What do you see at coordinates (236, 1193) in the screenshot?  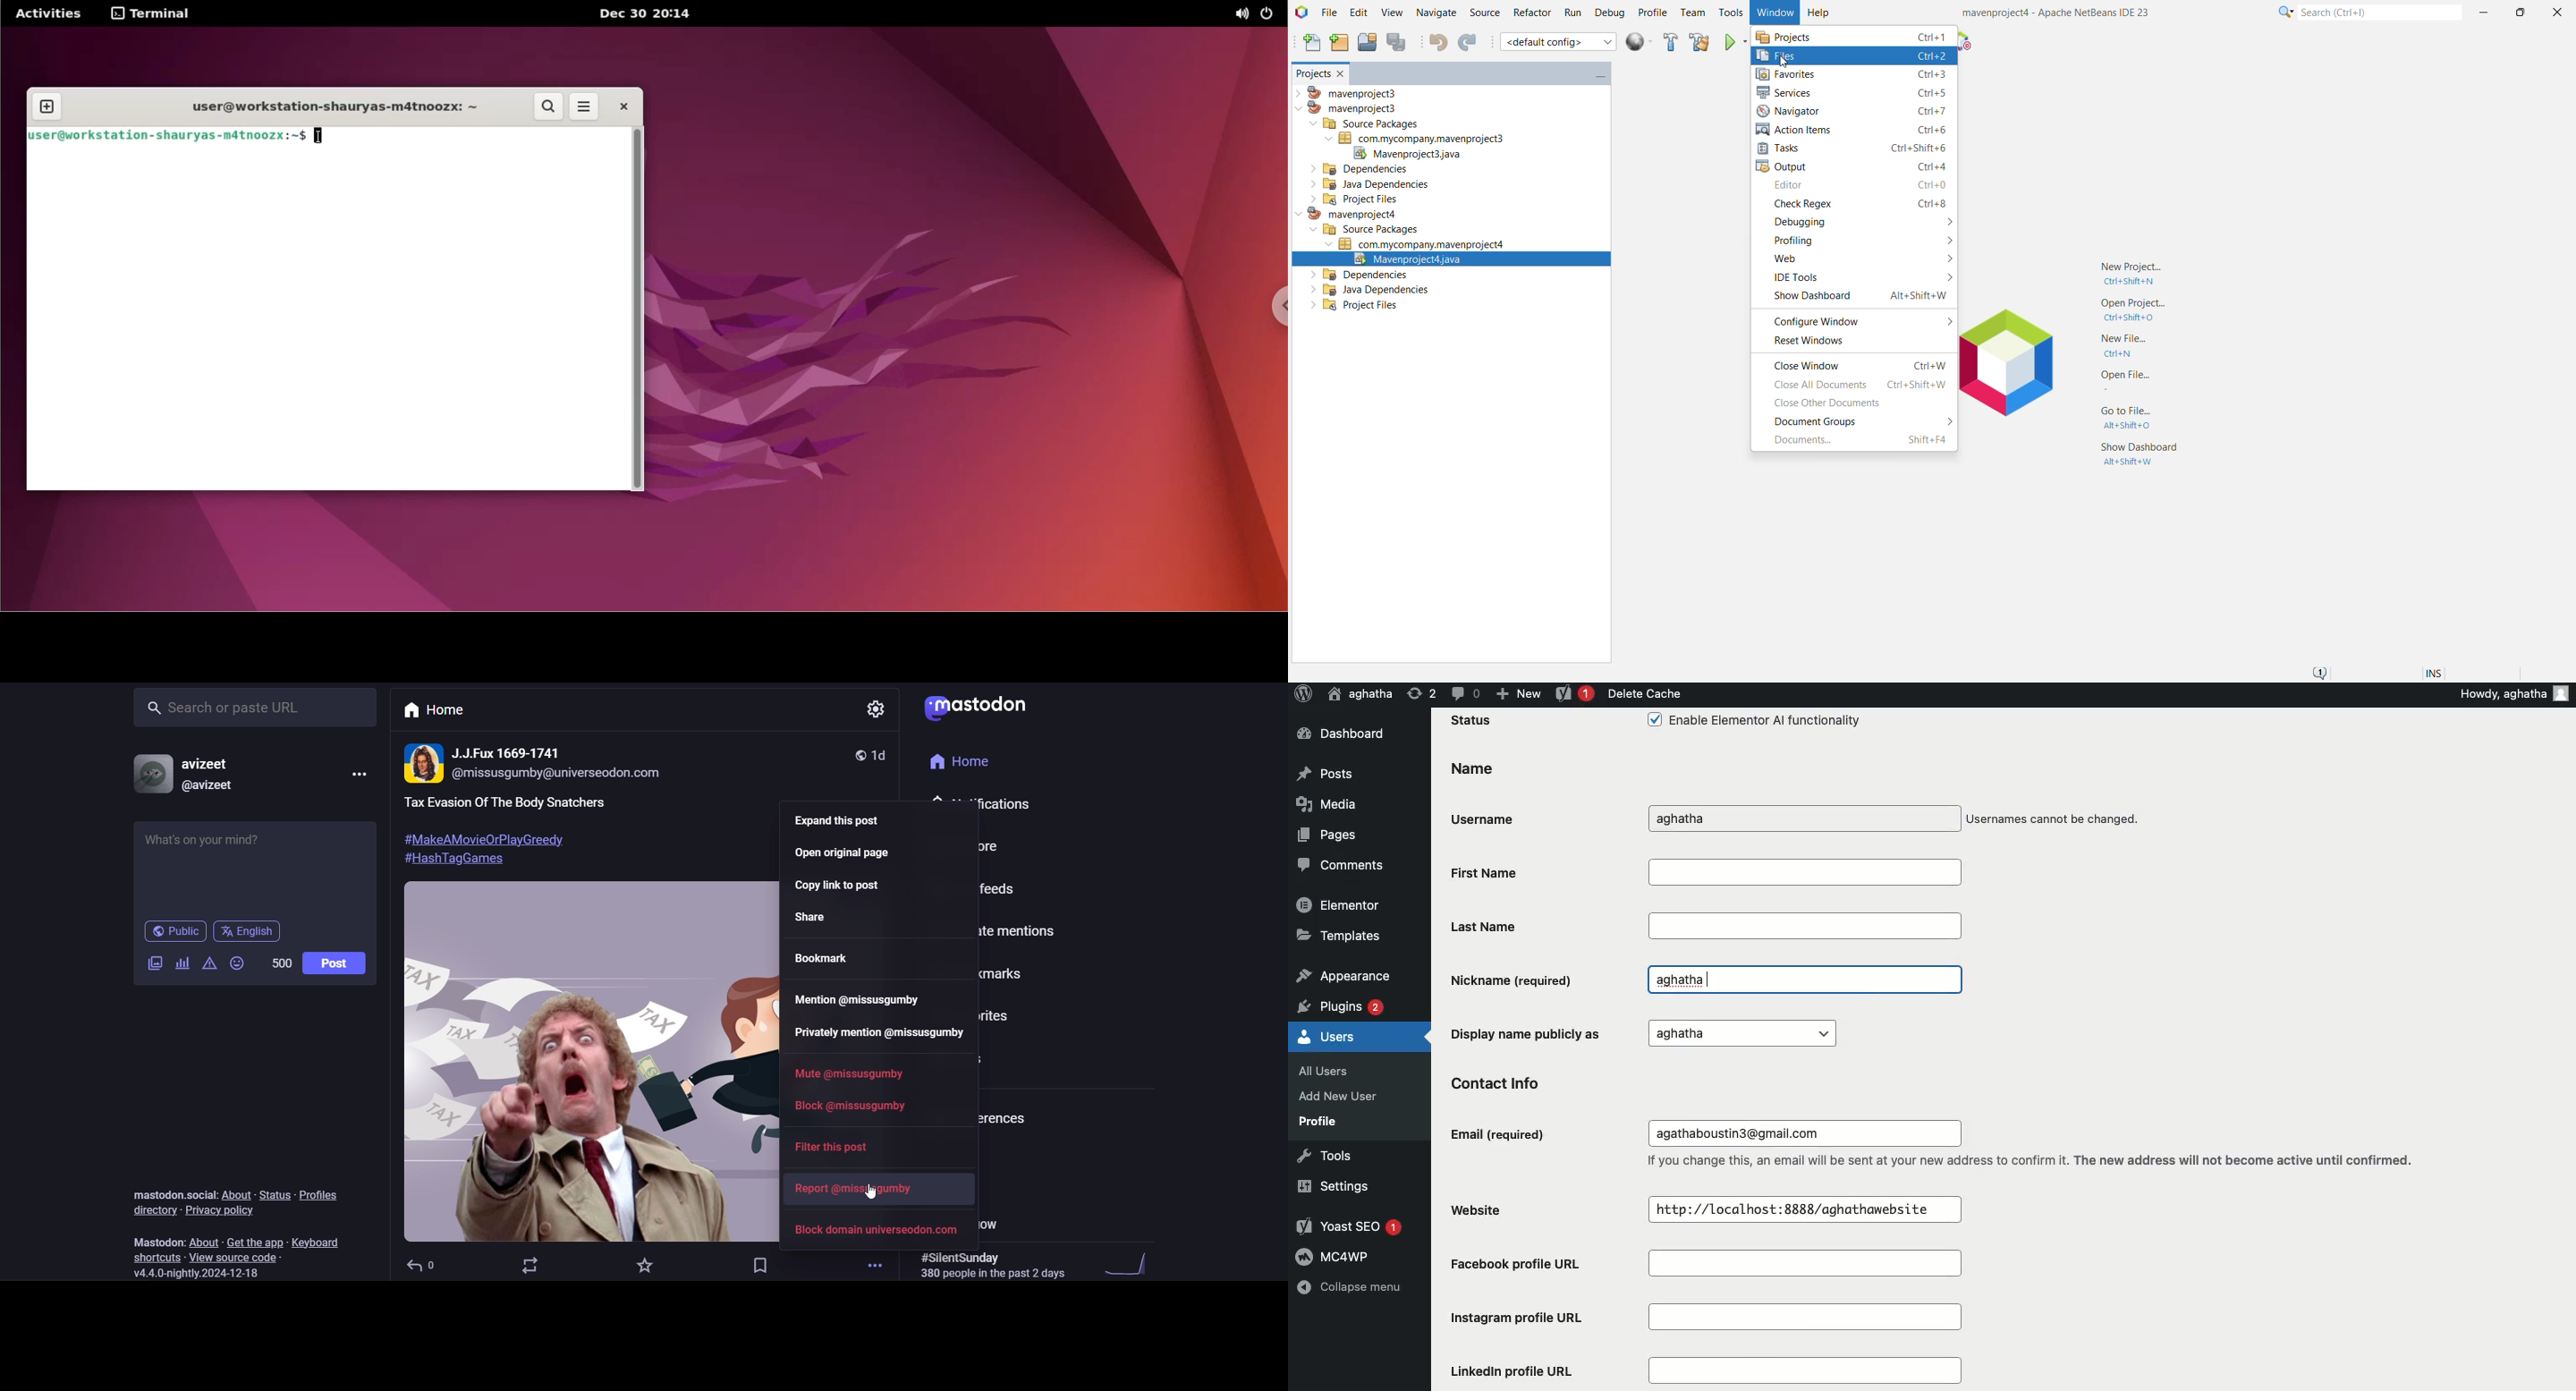 I see `about` at bounding box center [236, 1193].